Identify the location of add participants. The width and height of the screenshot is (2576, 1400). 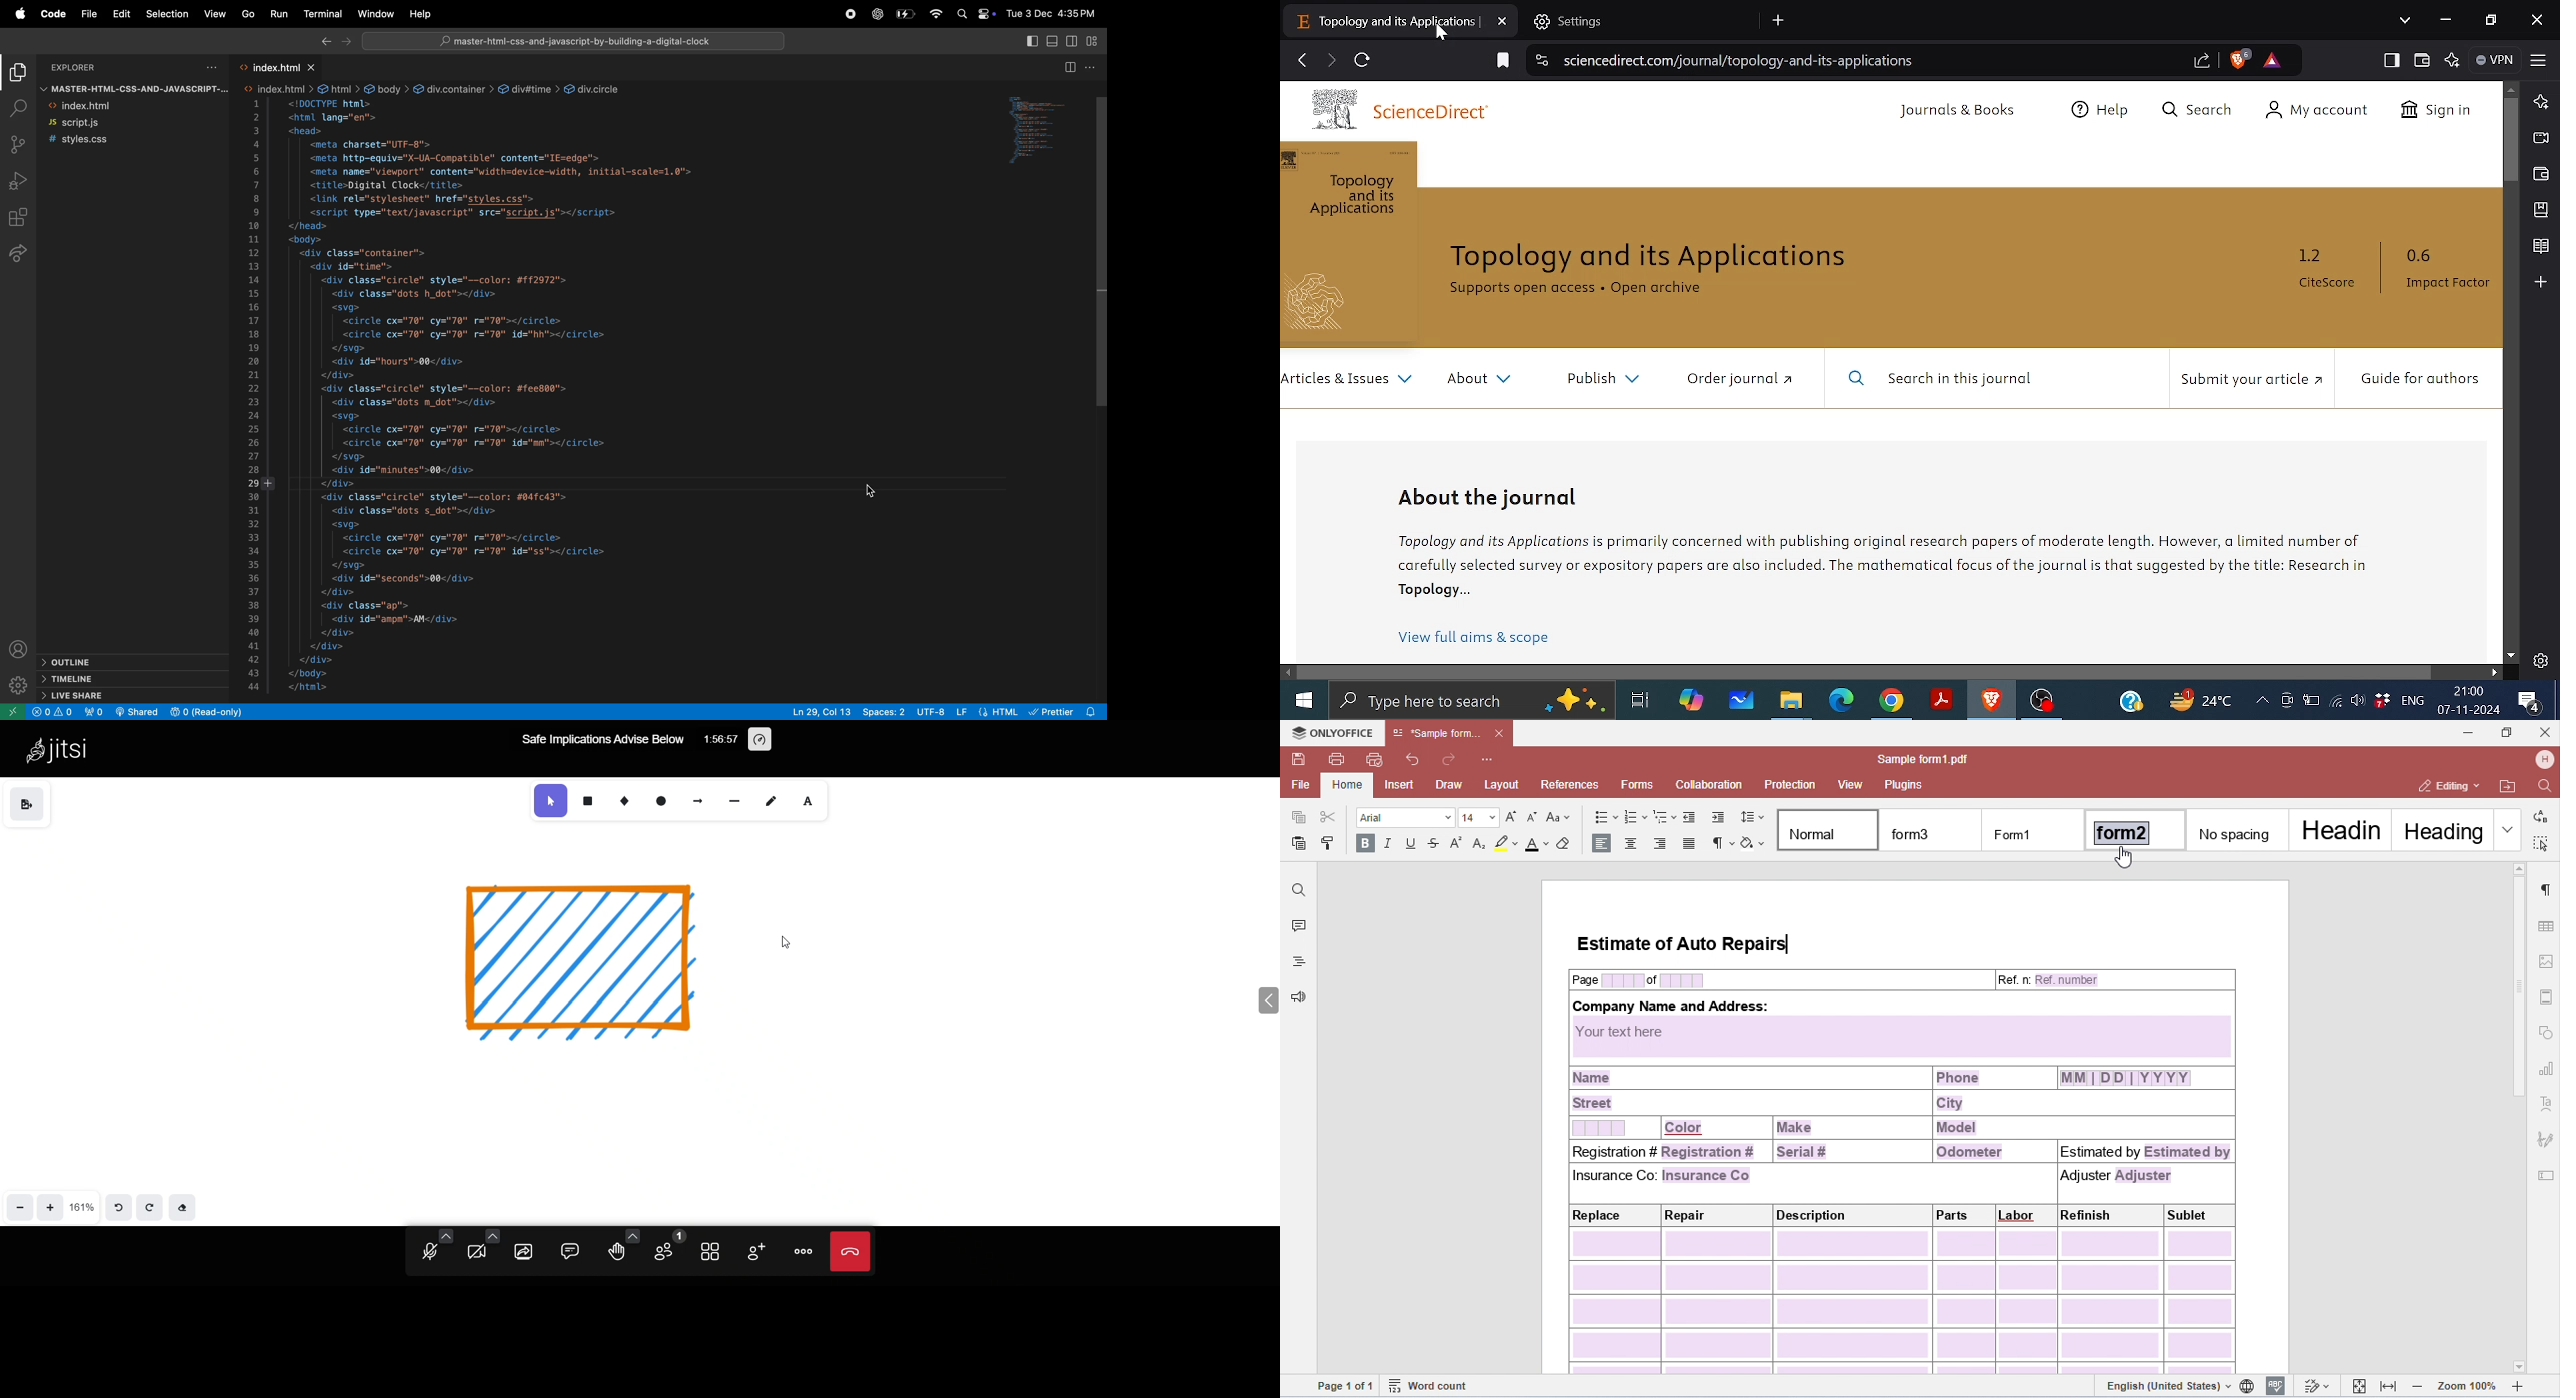
(751, 1251).